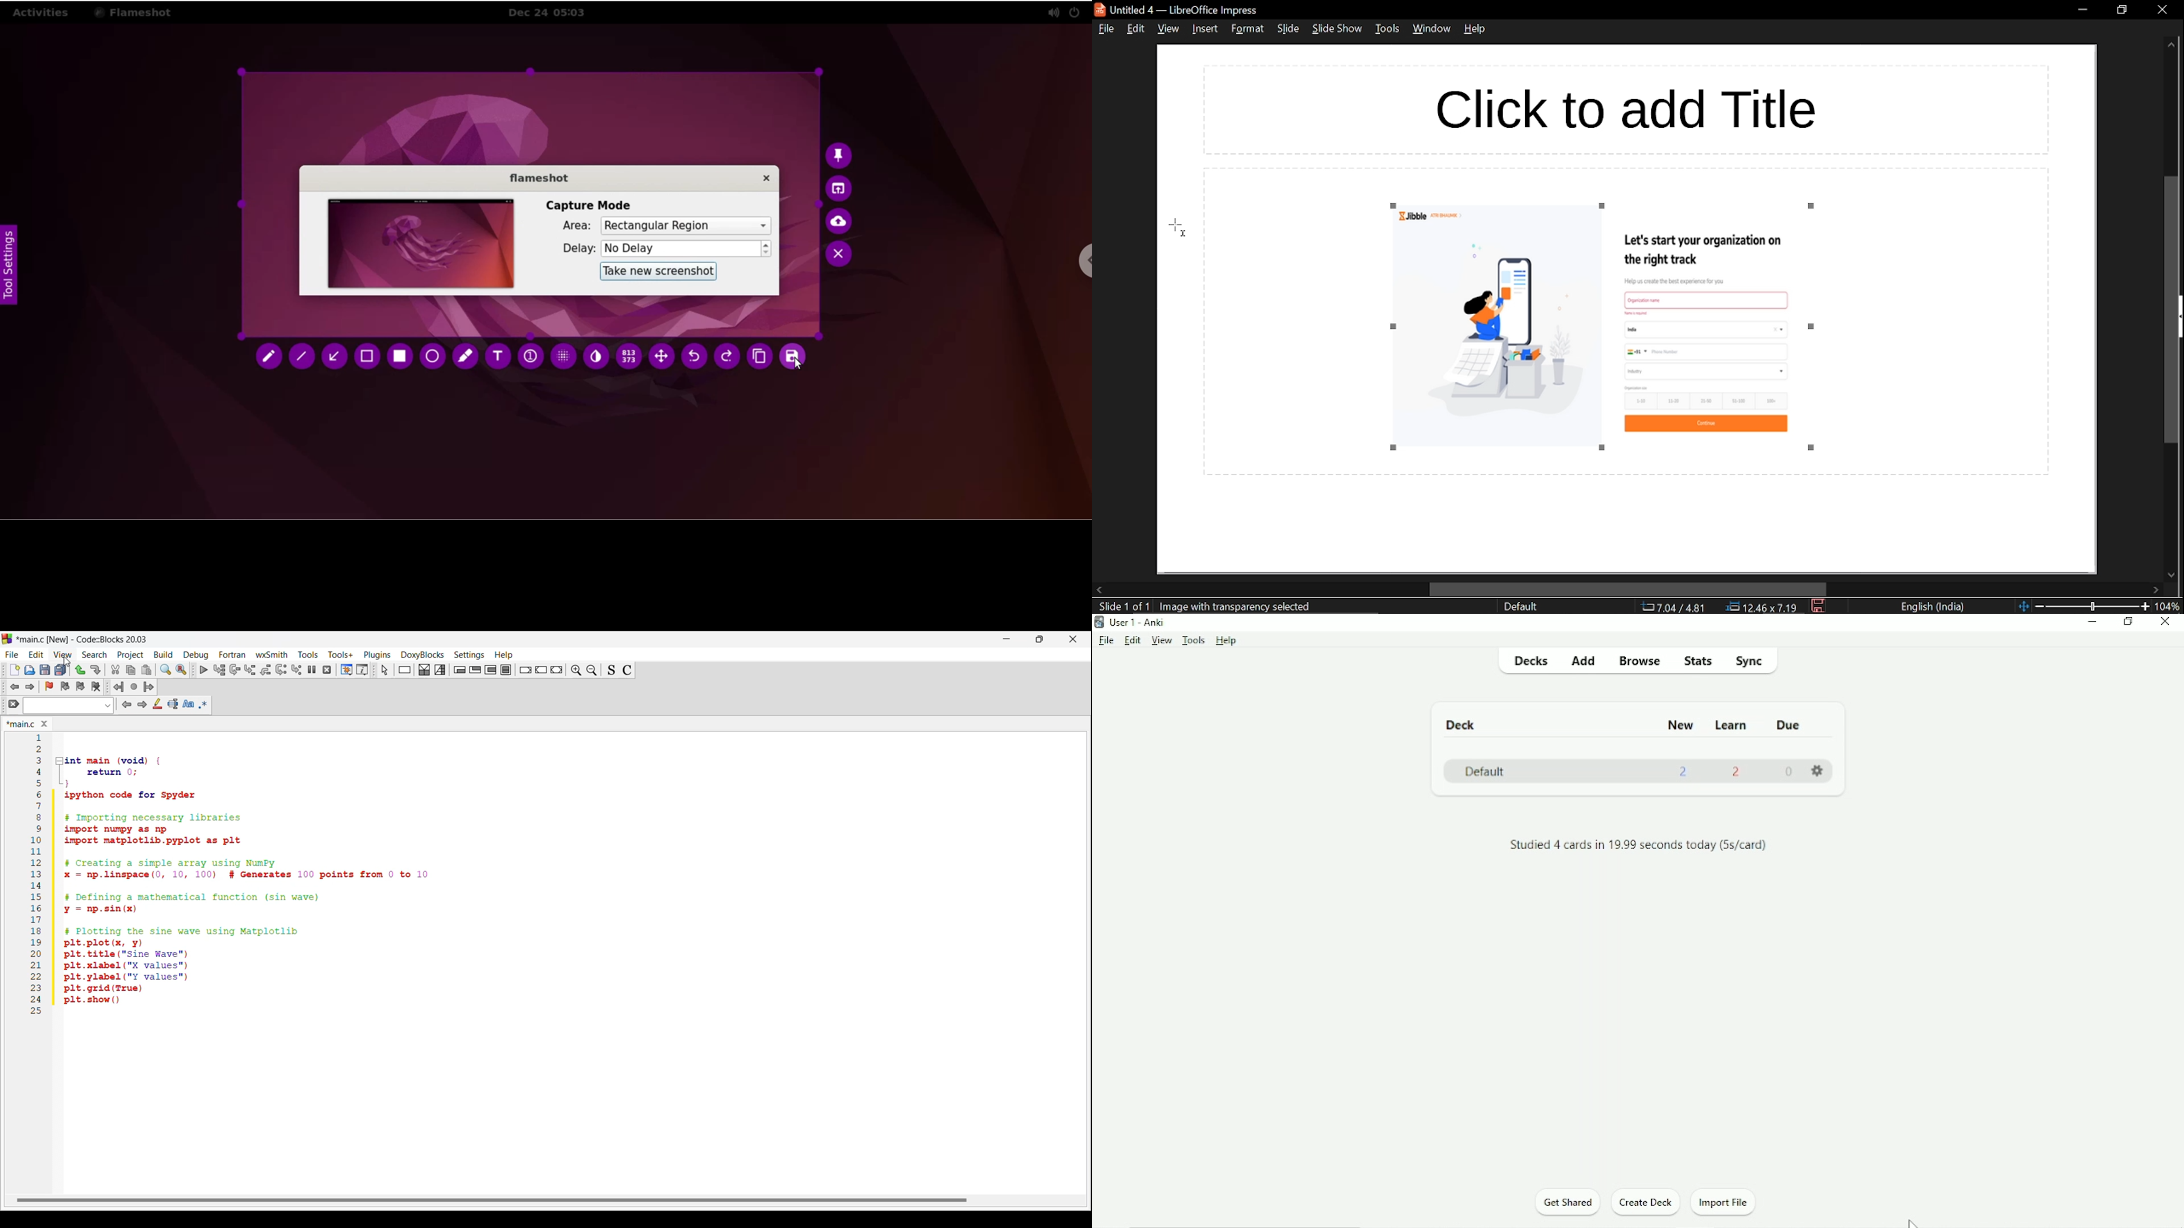 This screenshot has width=2184, height=1232. I want to click on selected image, so click(1240, 606).